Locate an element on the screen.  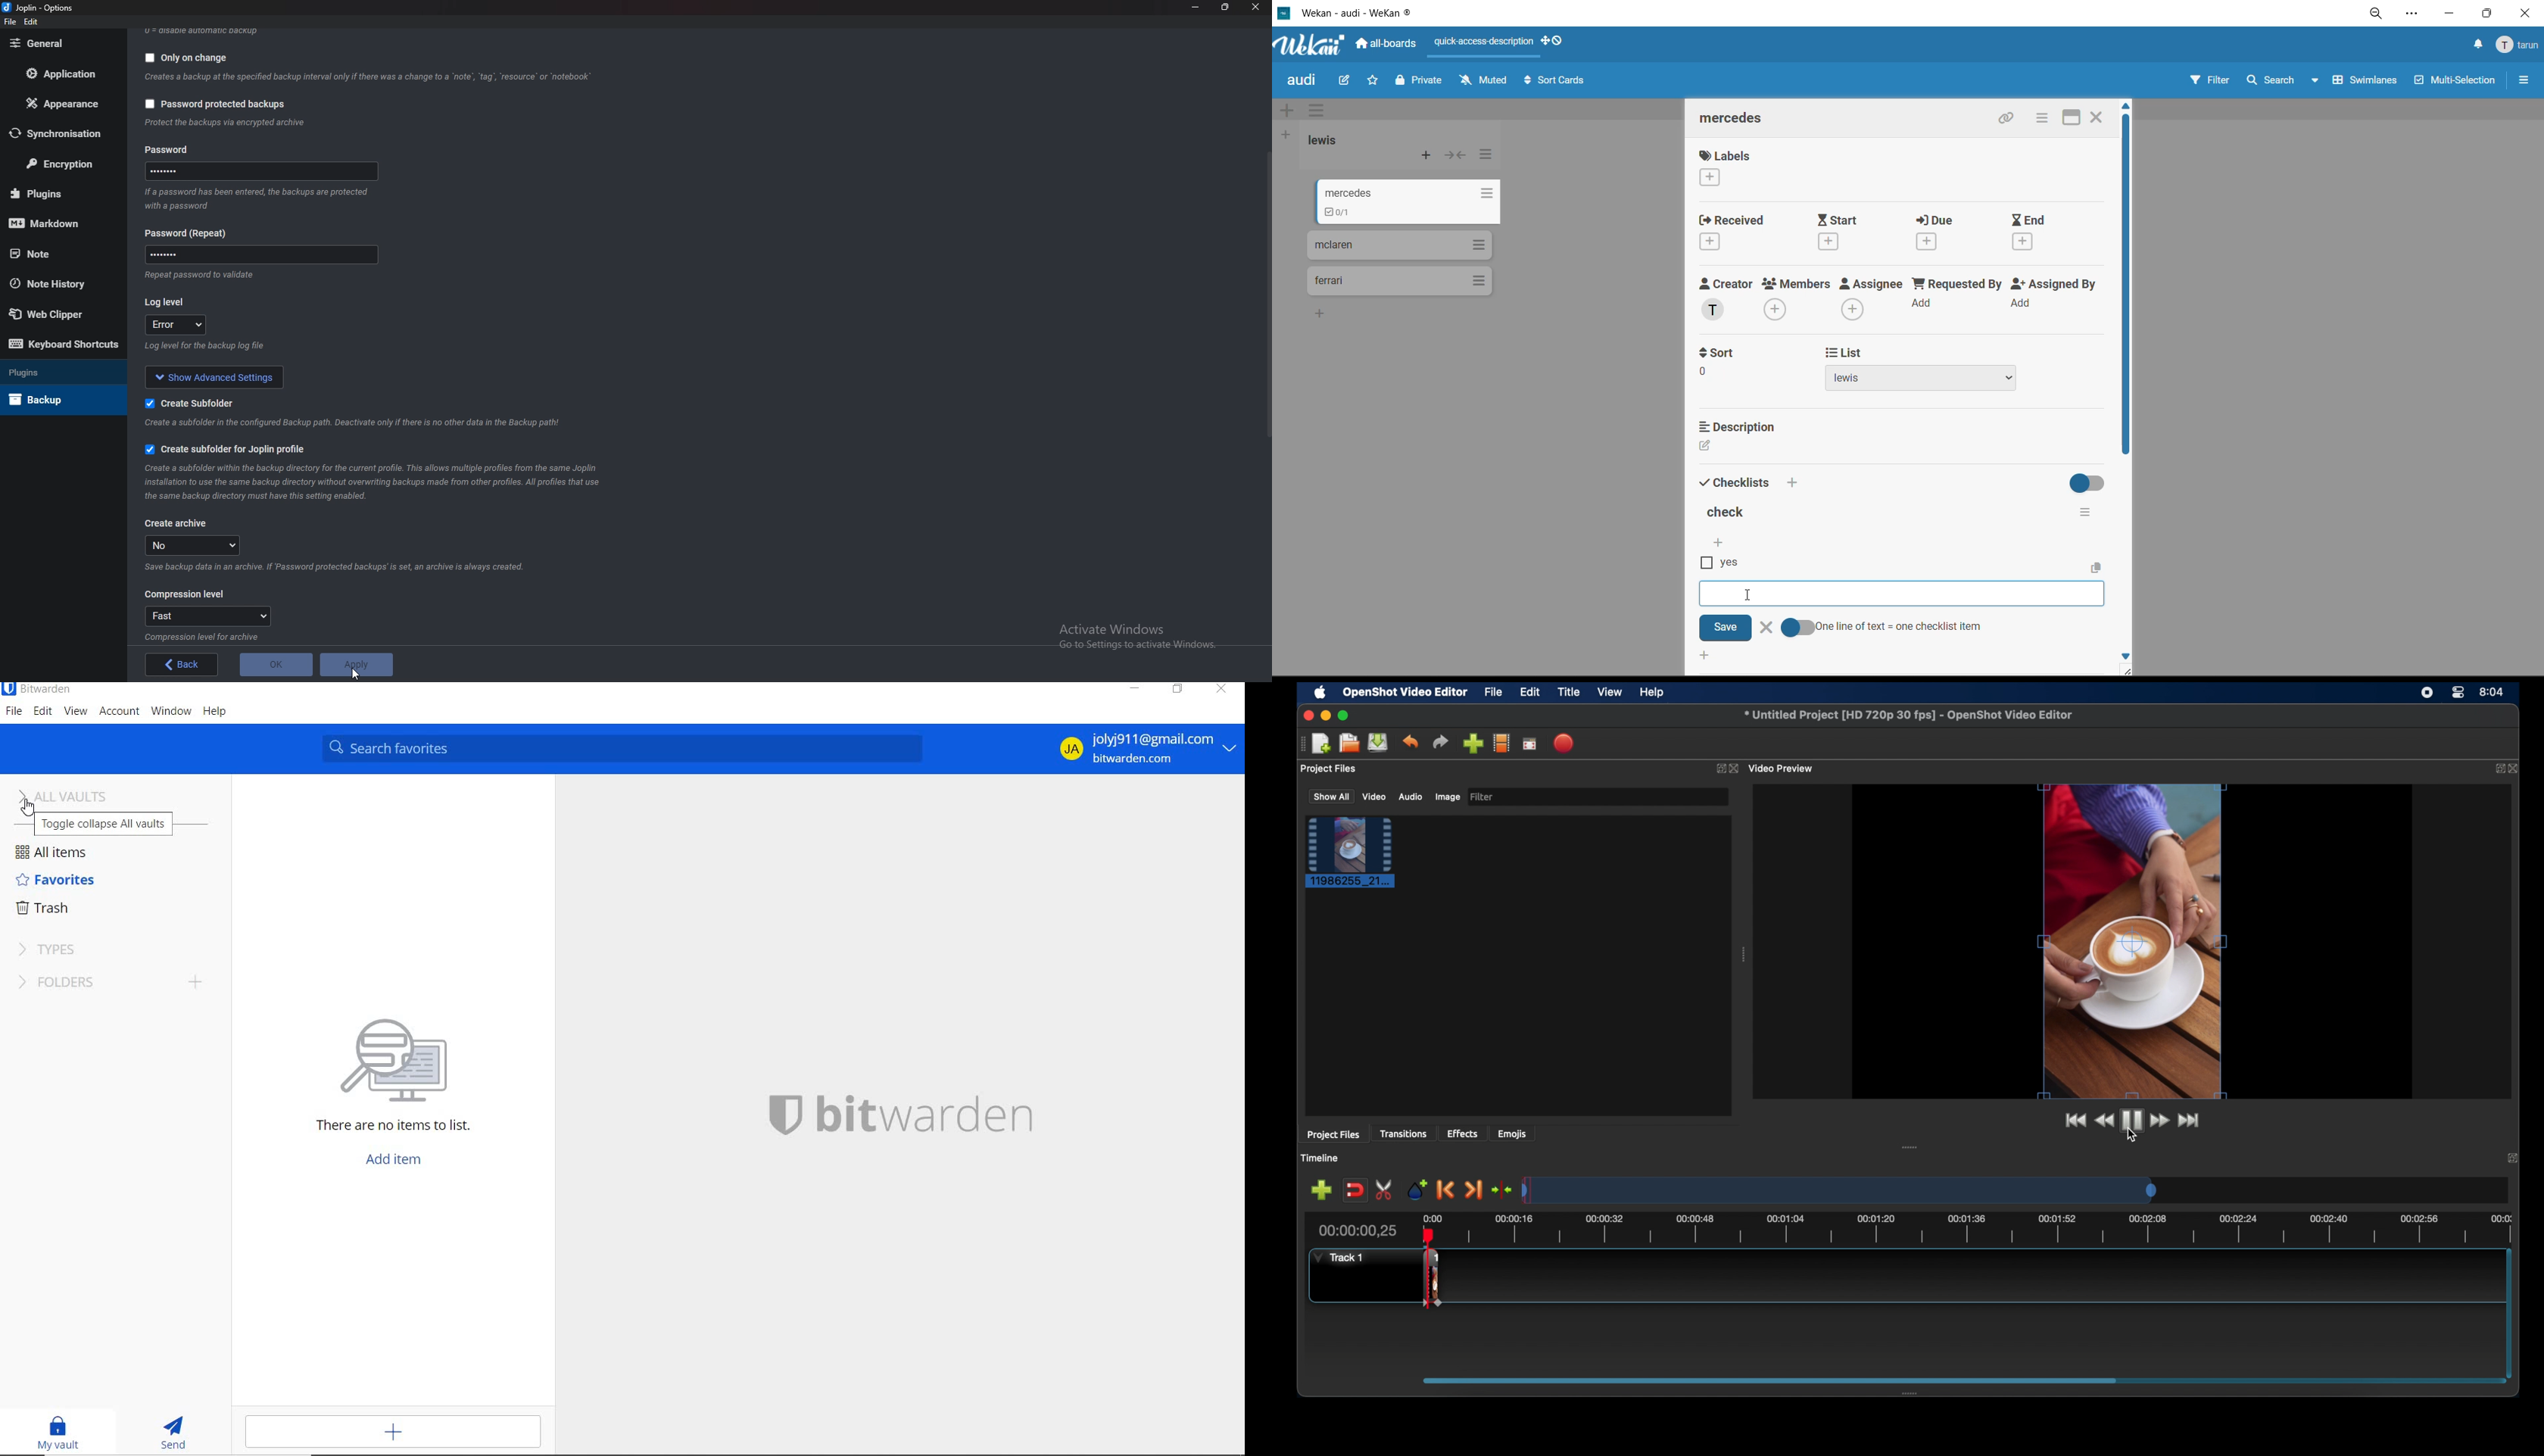
filter is located at coordinates (2208, 82).